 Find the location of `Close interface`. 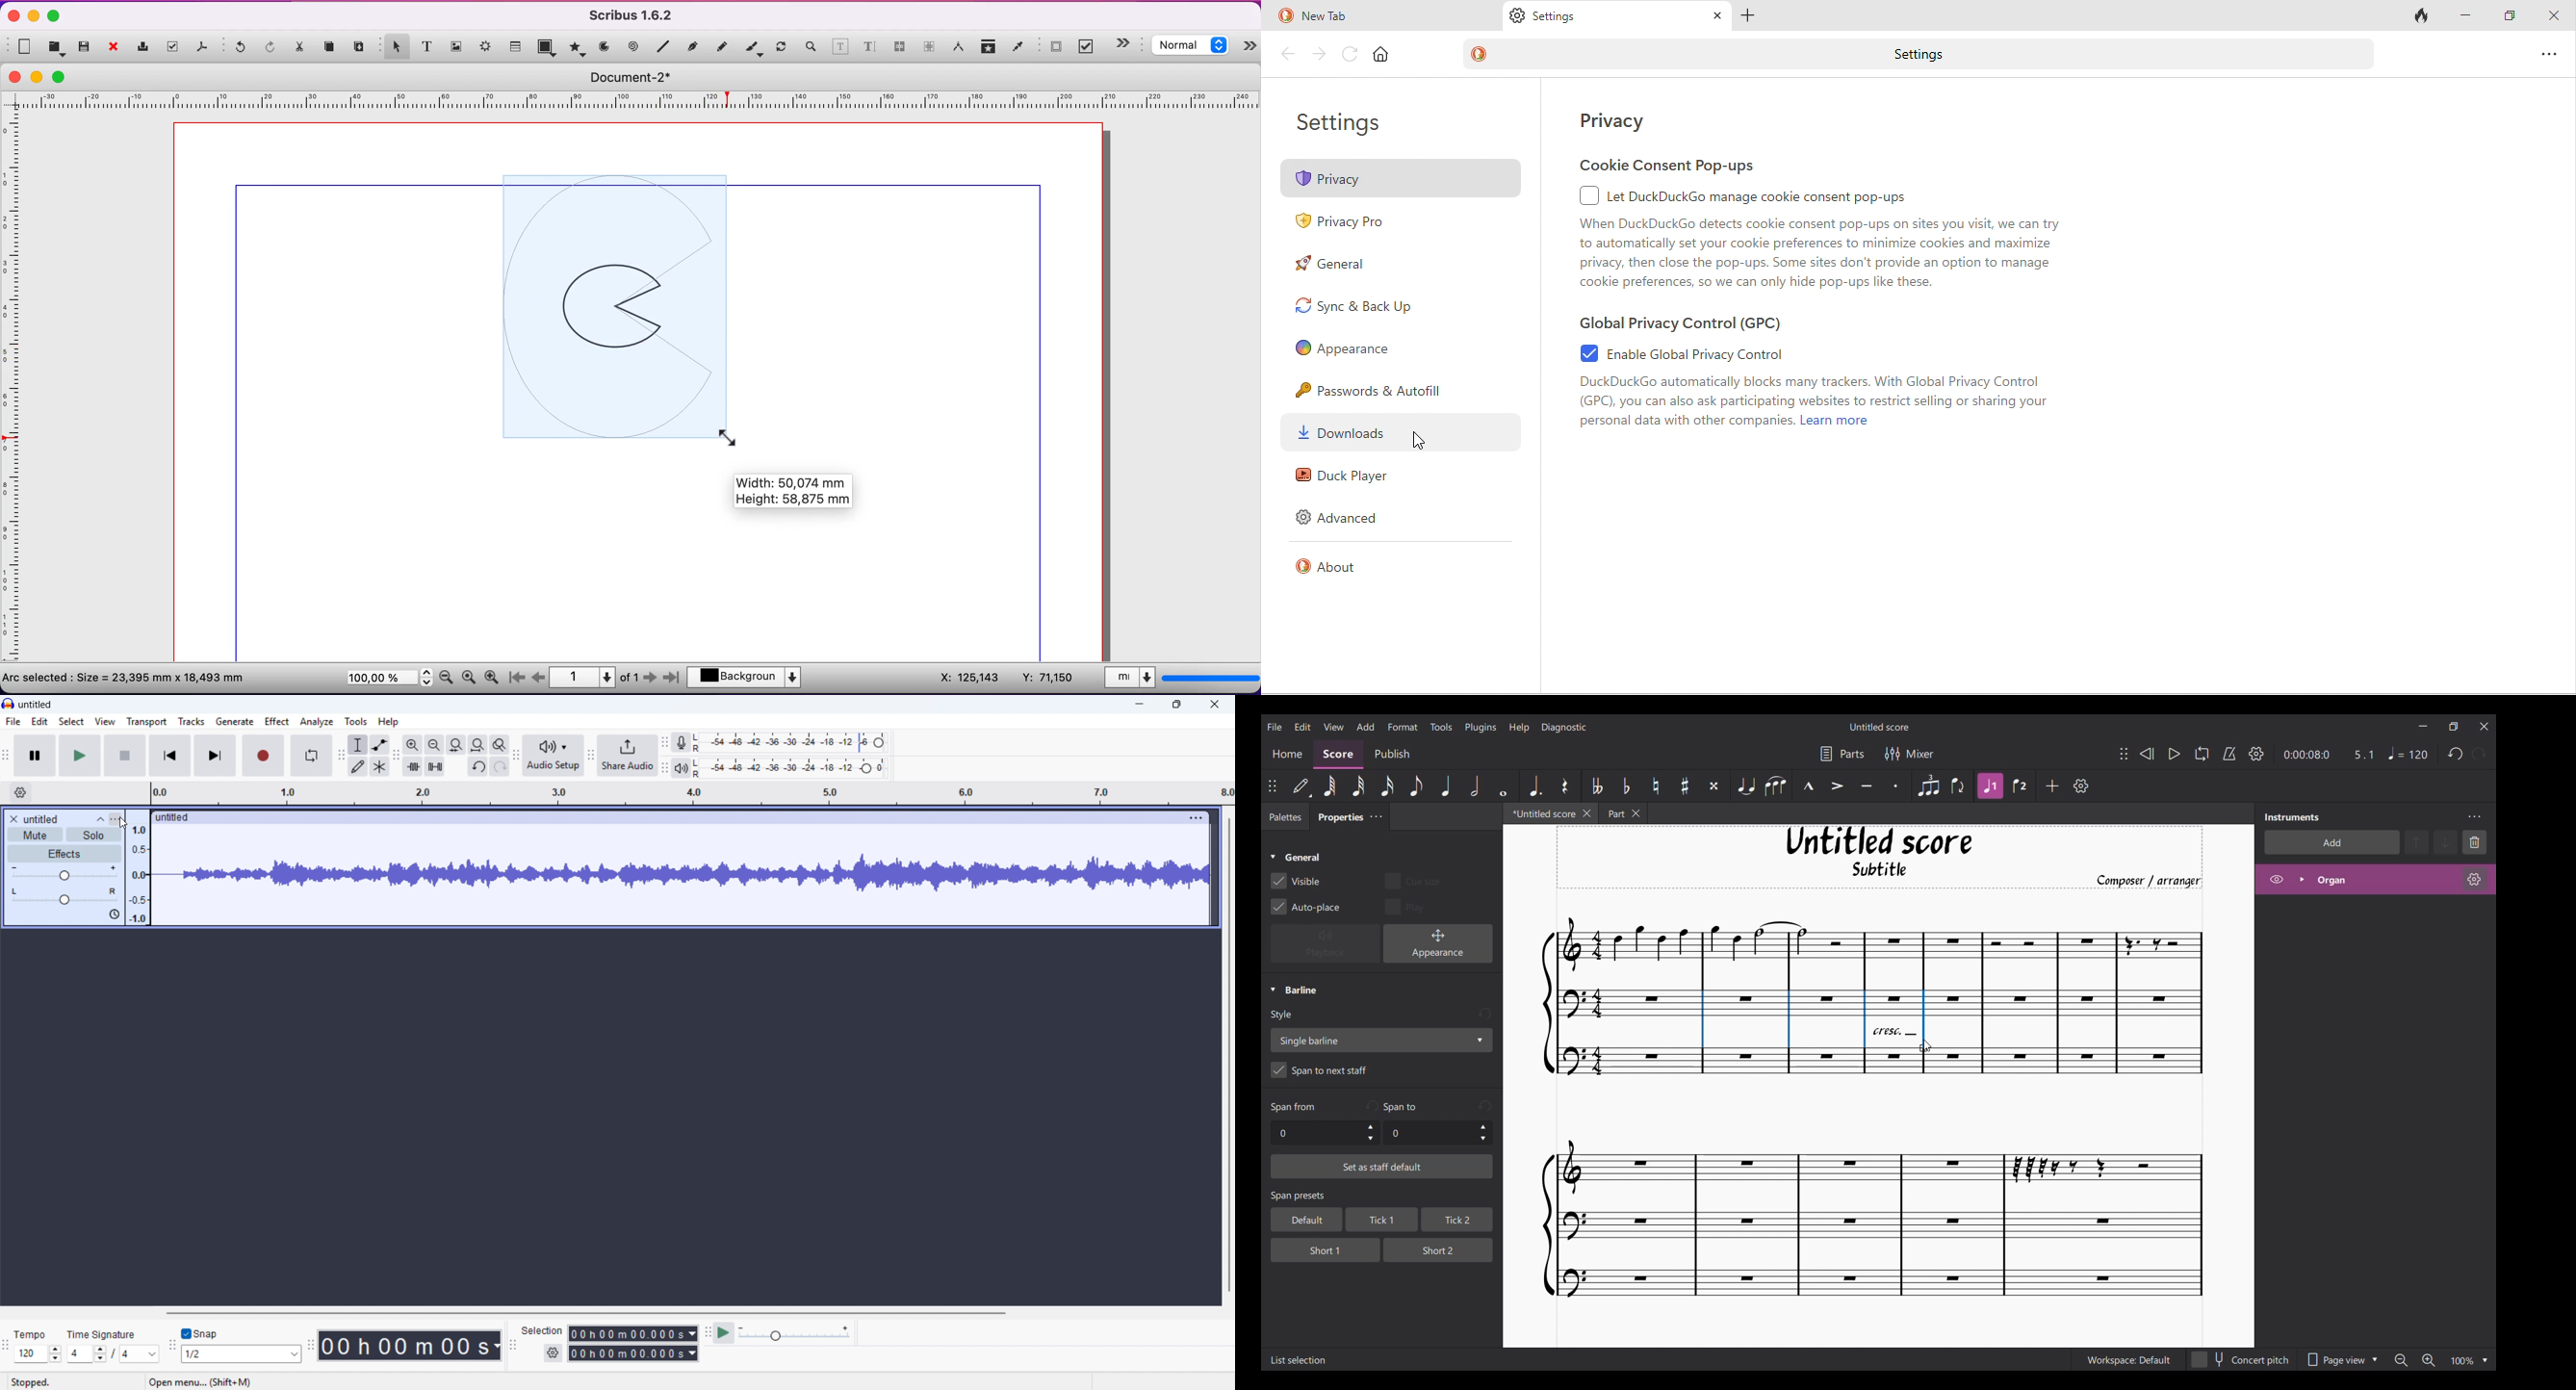

Close interface is located at coordinates (2485, 727).